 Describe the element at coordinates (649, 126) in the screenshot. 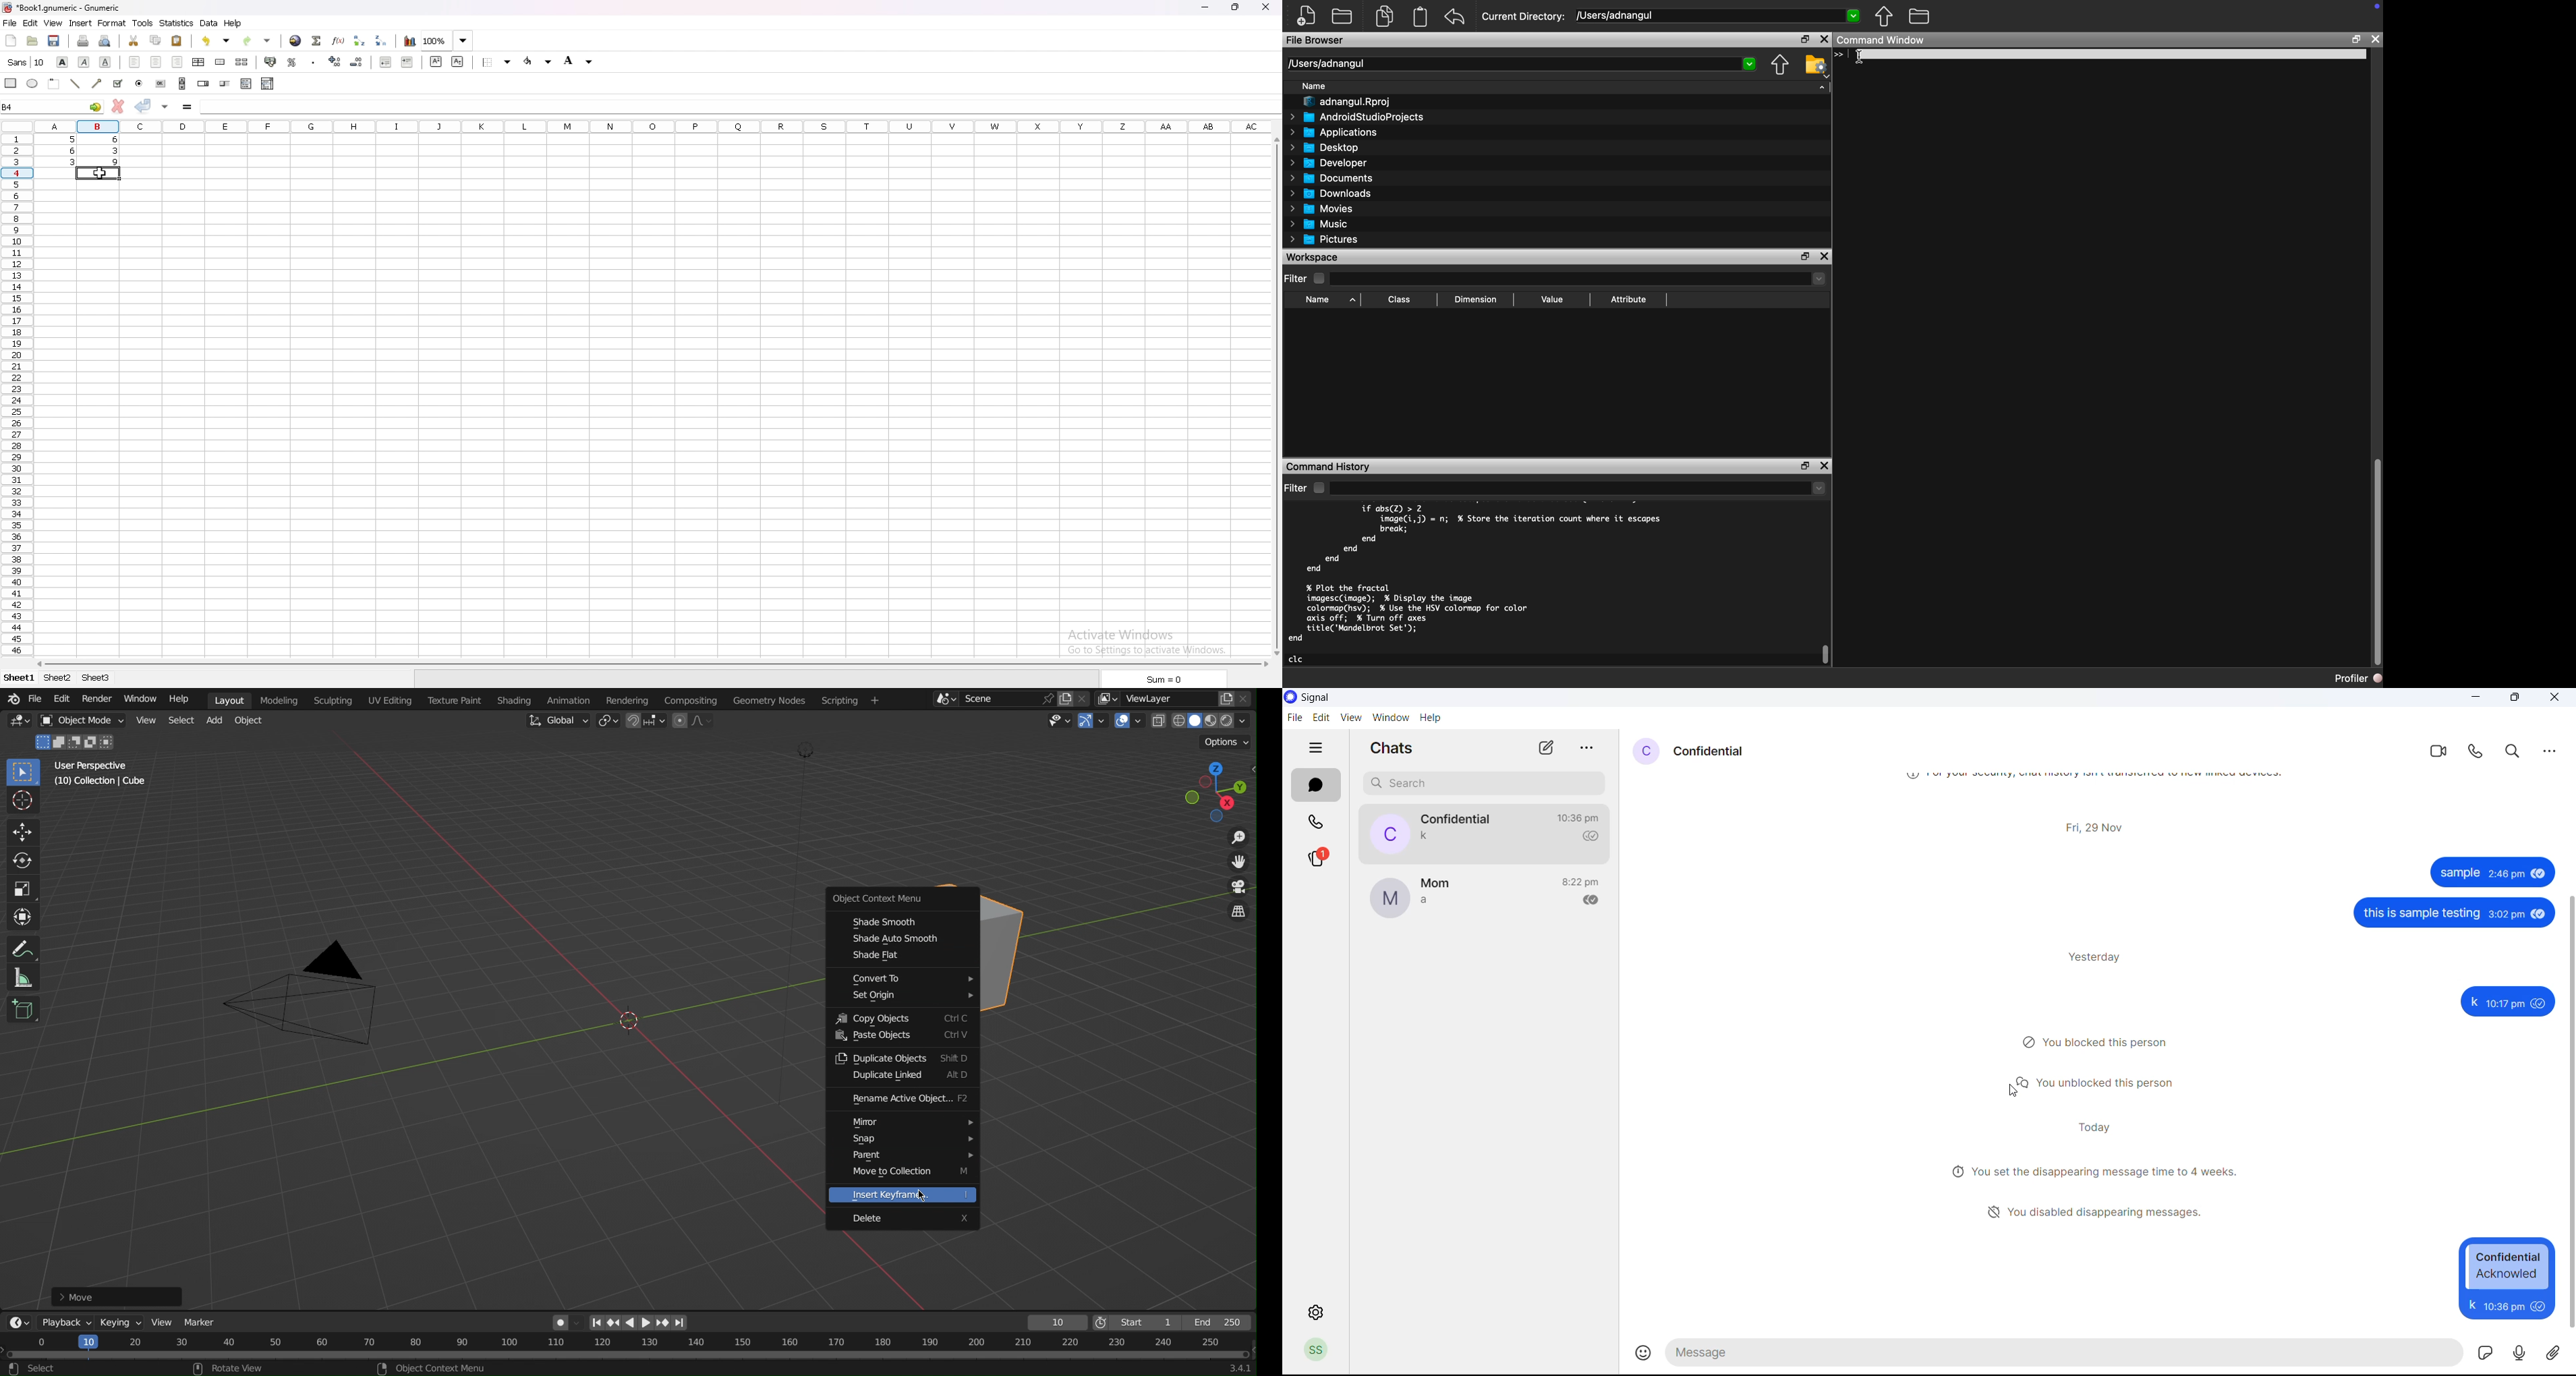

I see `column` at that location.